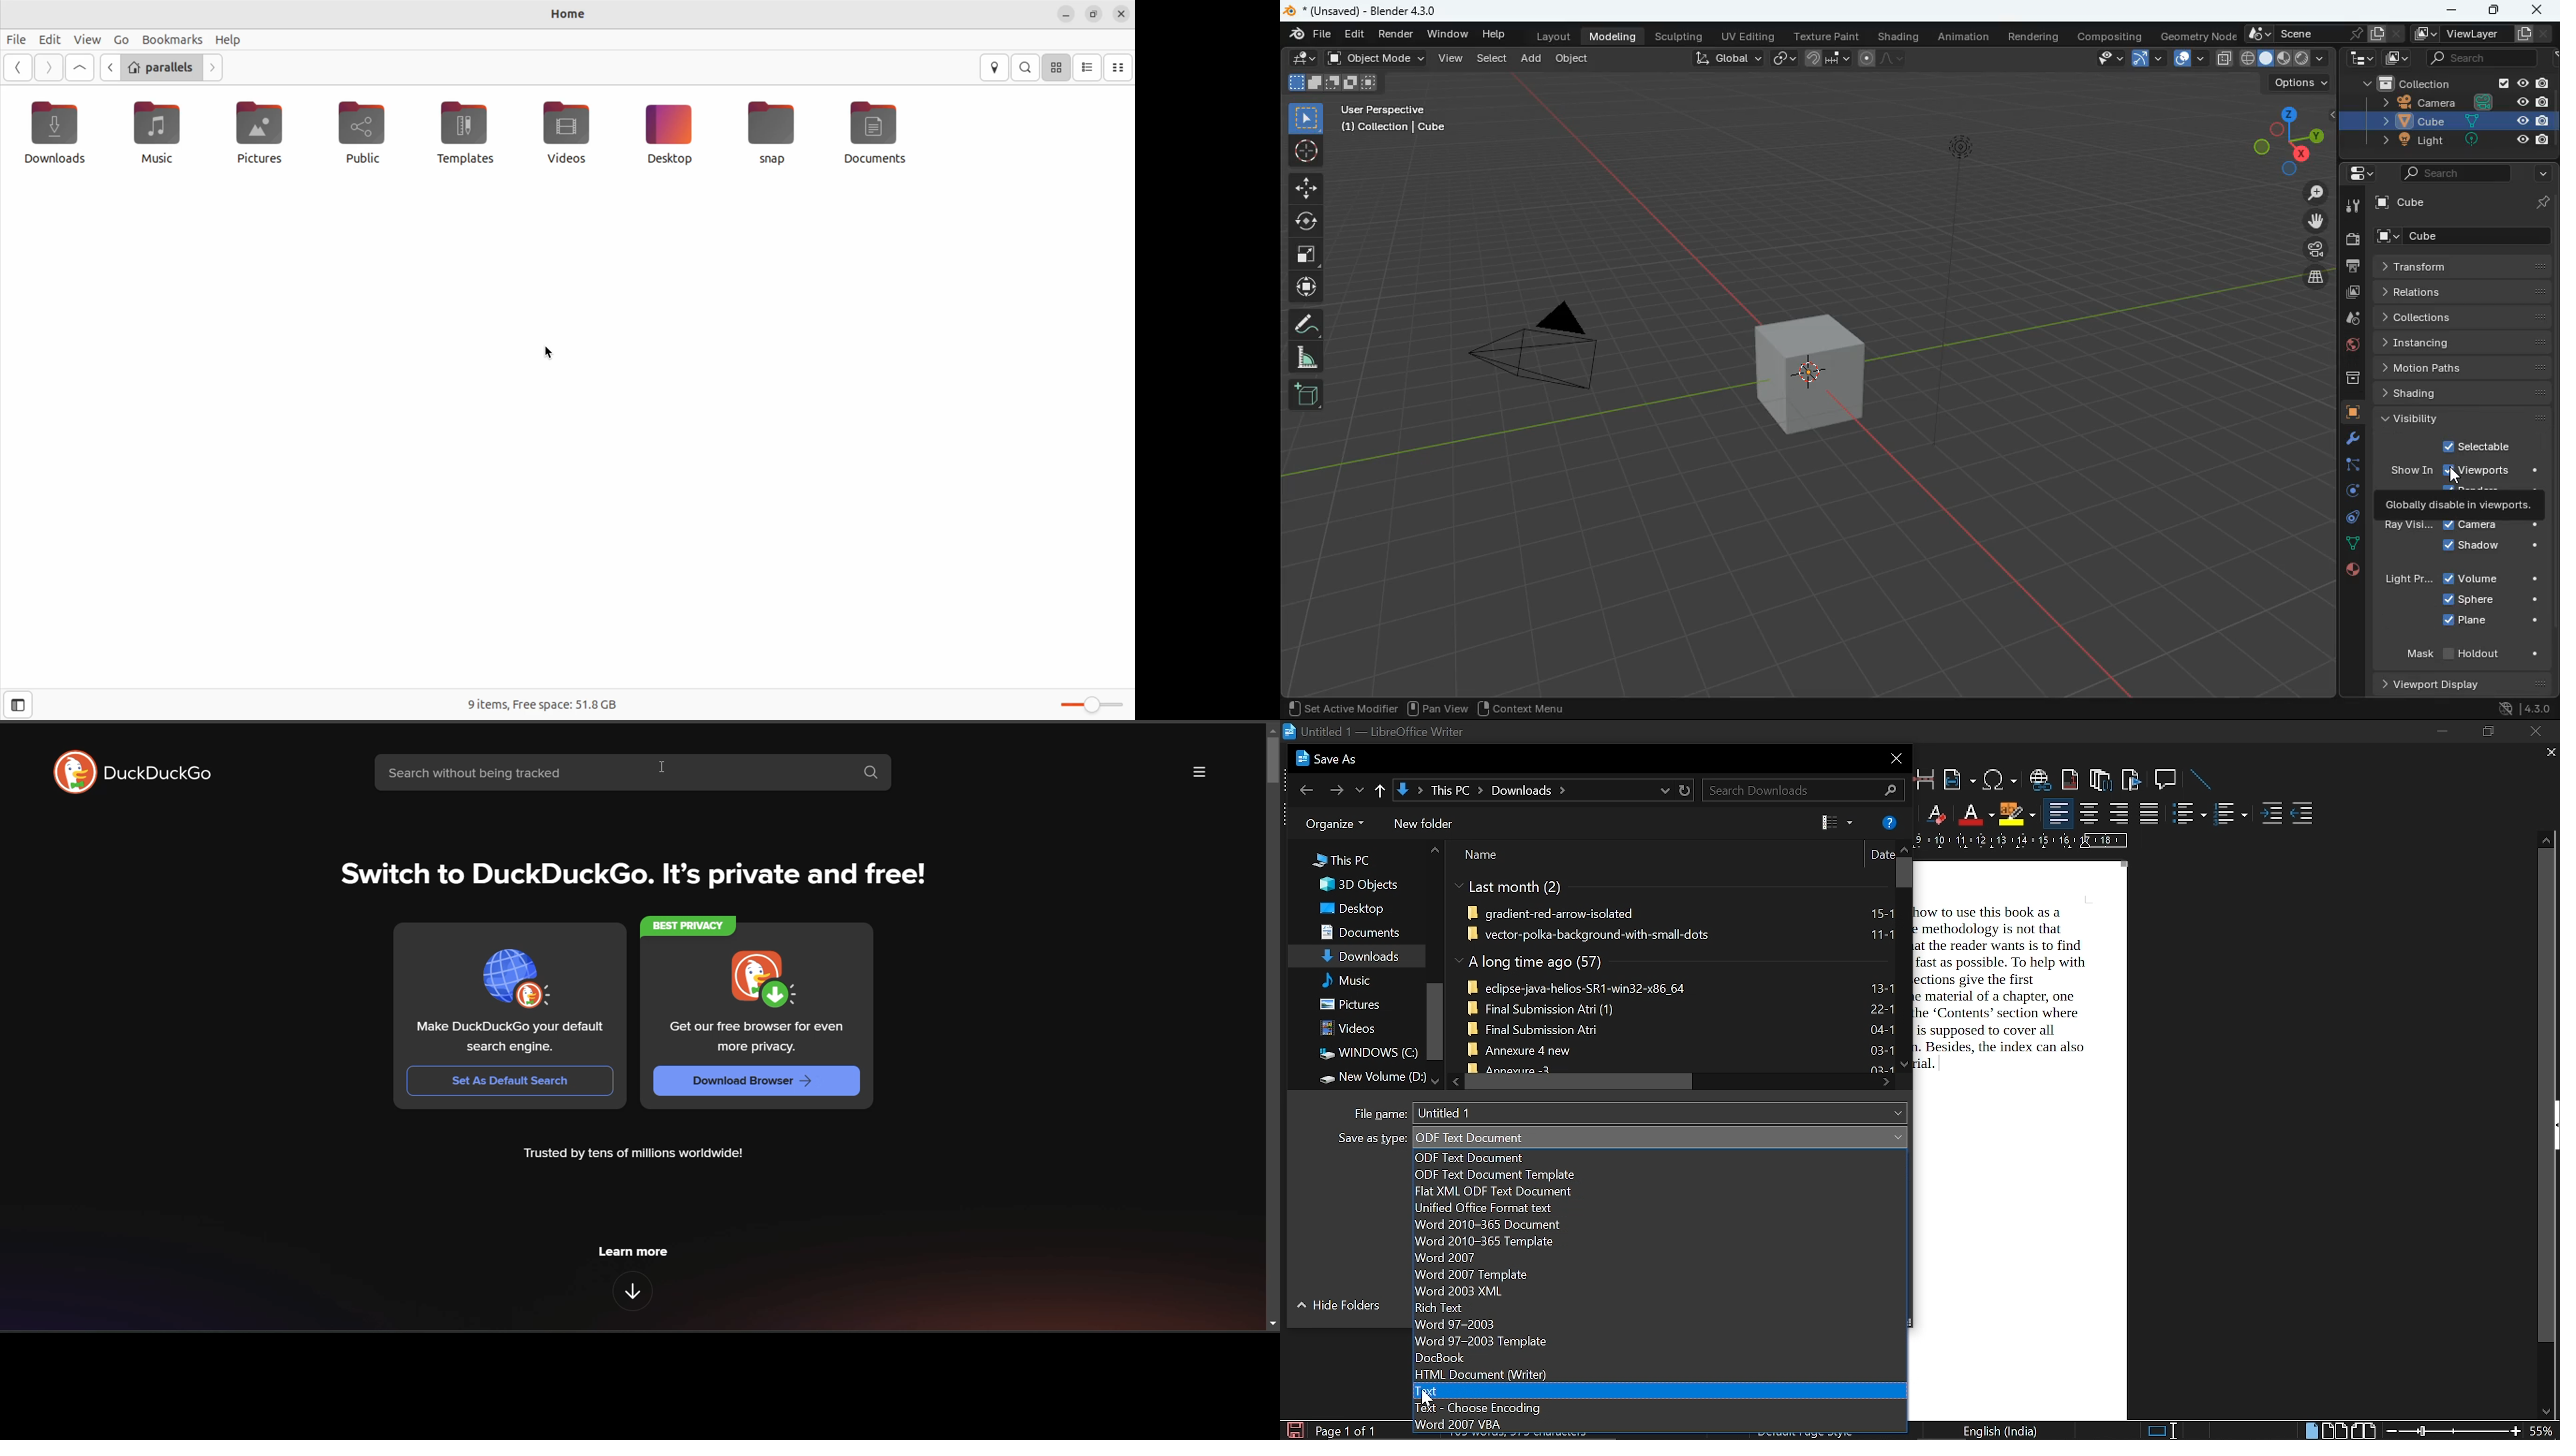 The width and height of the screenshot is (2576, 1456). I want to click on camera, so click(2310, 250).